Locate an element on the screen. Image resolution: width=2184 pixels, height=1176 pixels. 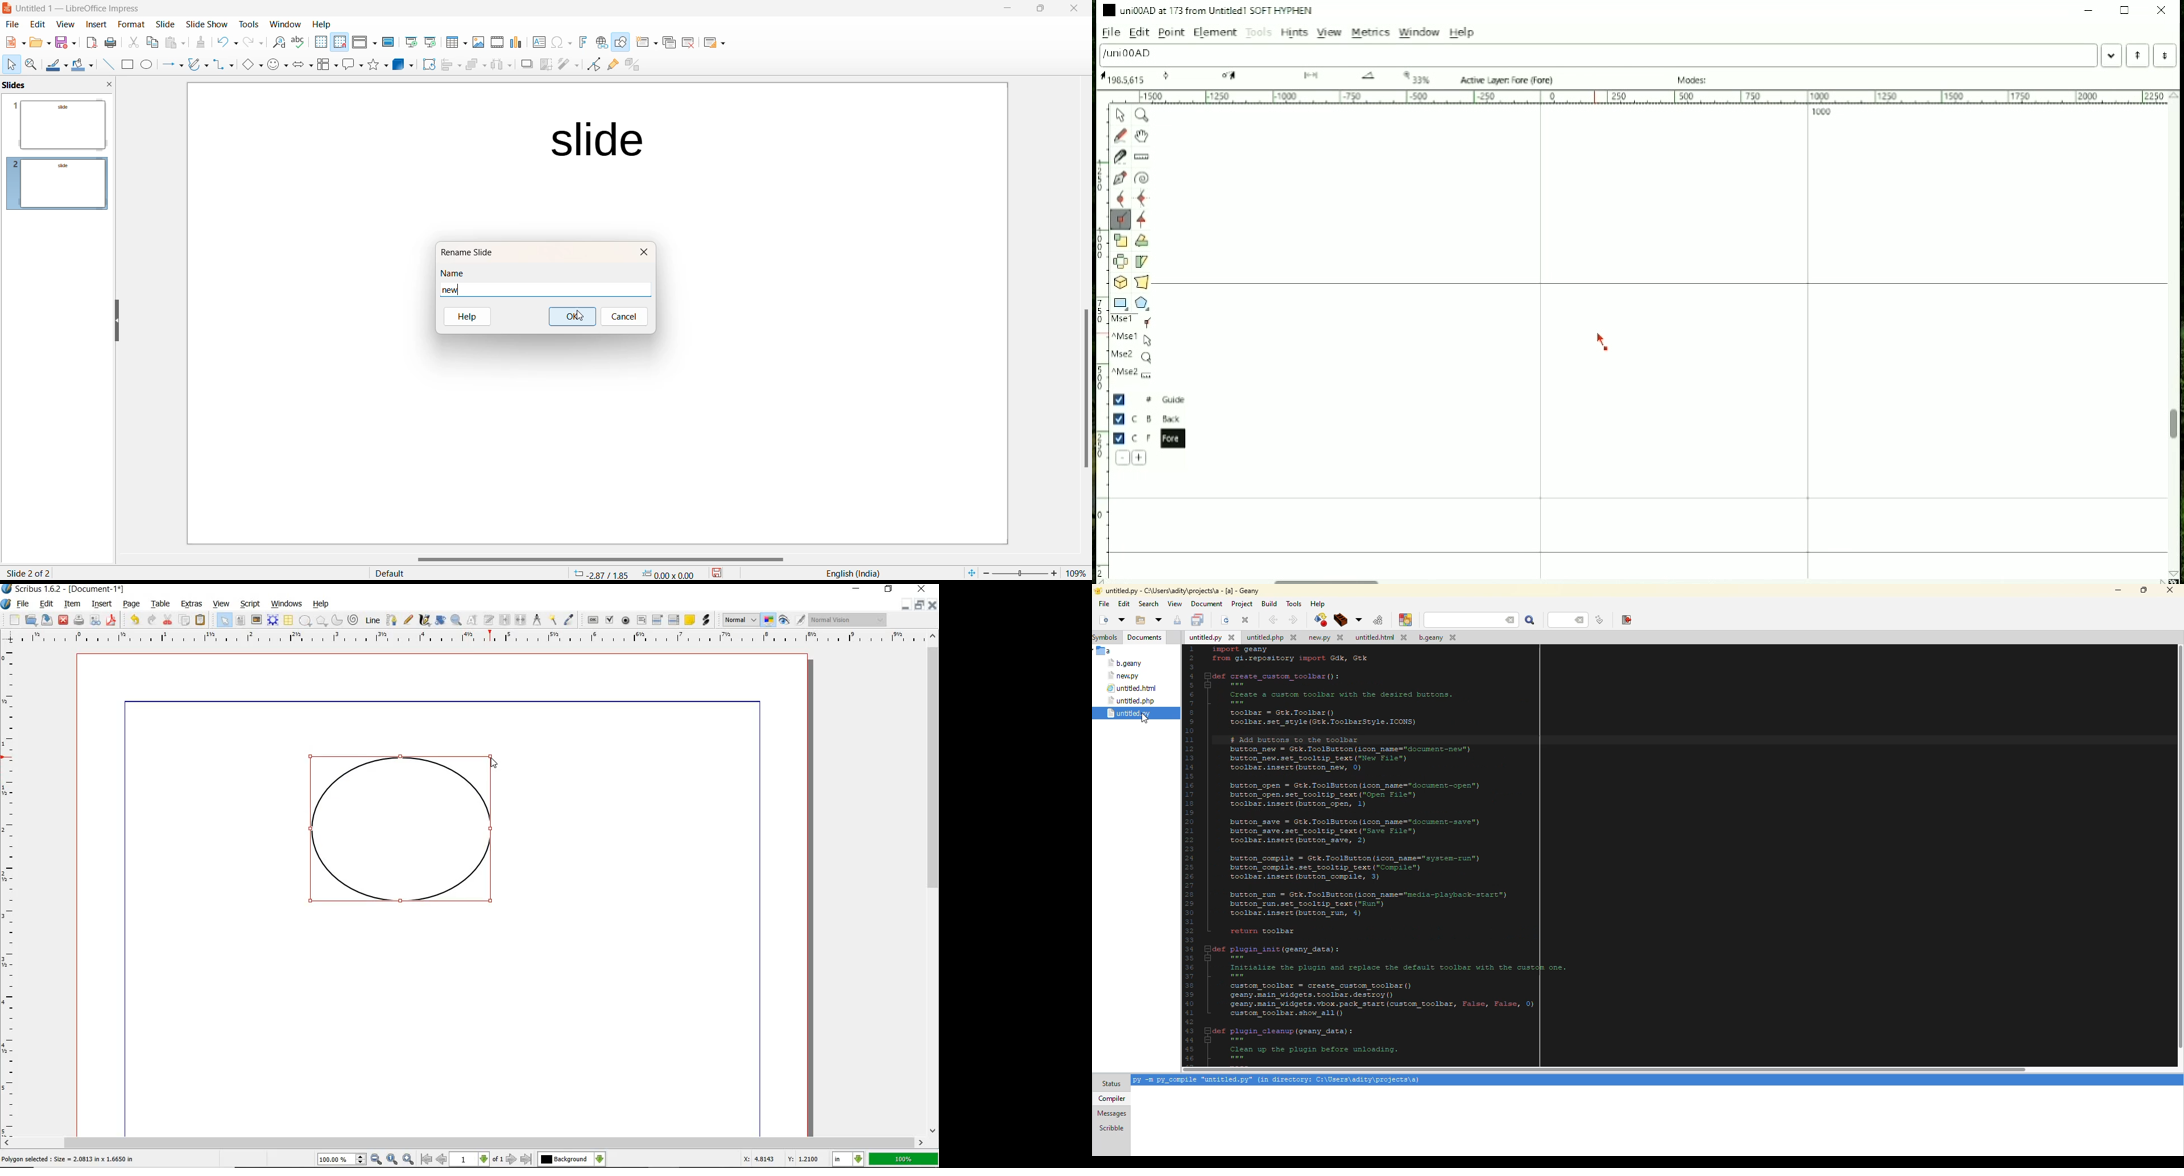
PRINT is located at coordinates (79, 621).